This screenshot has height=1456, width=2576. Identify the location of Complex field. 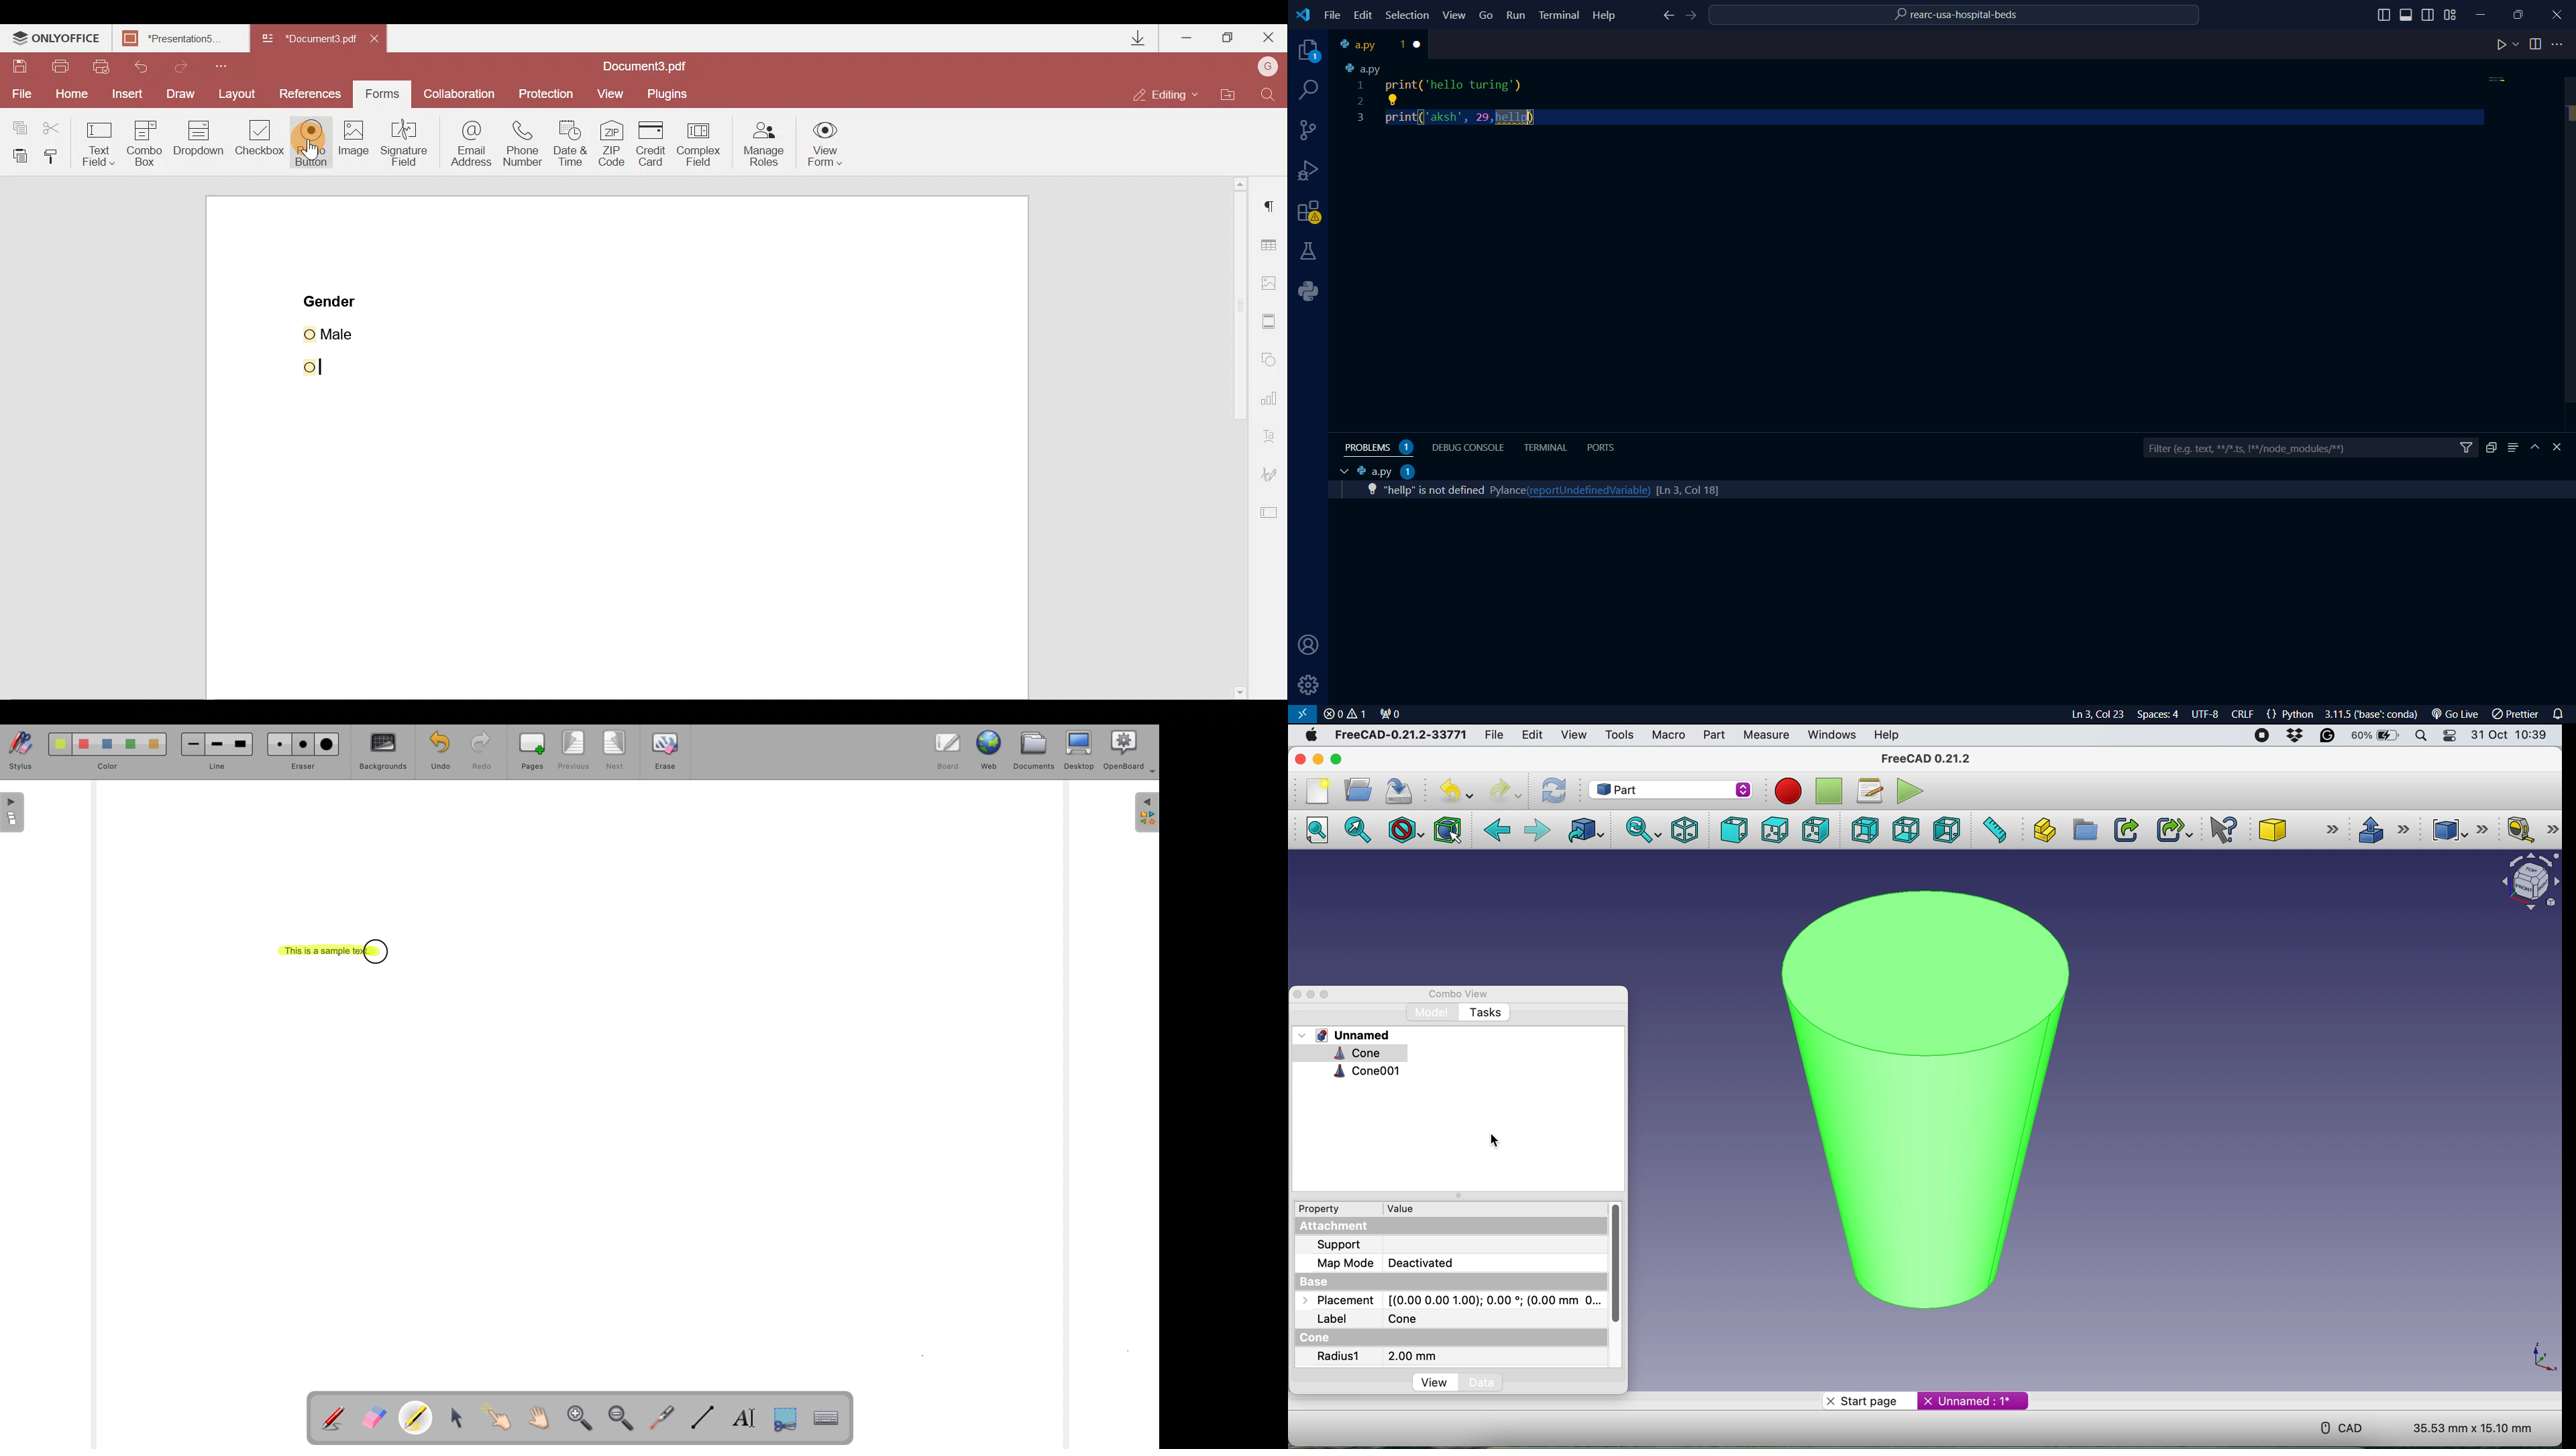
(703, 142).